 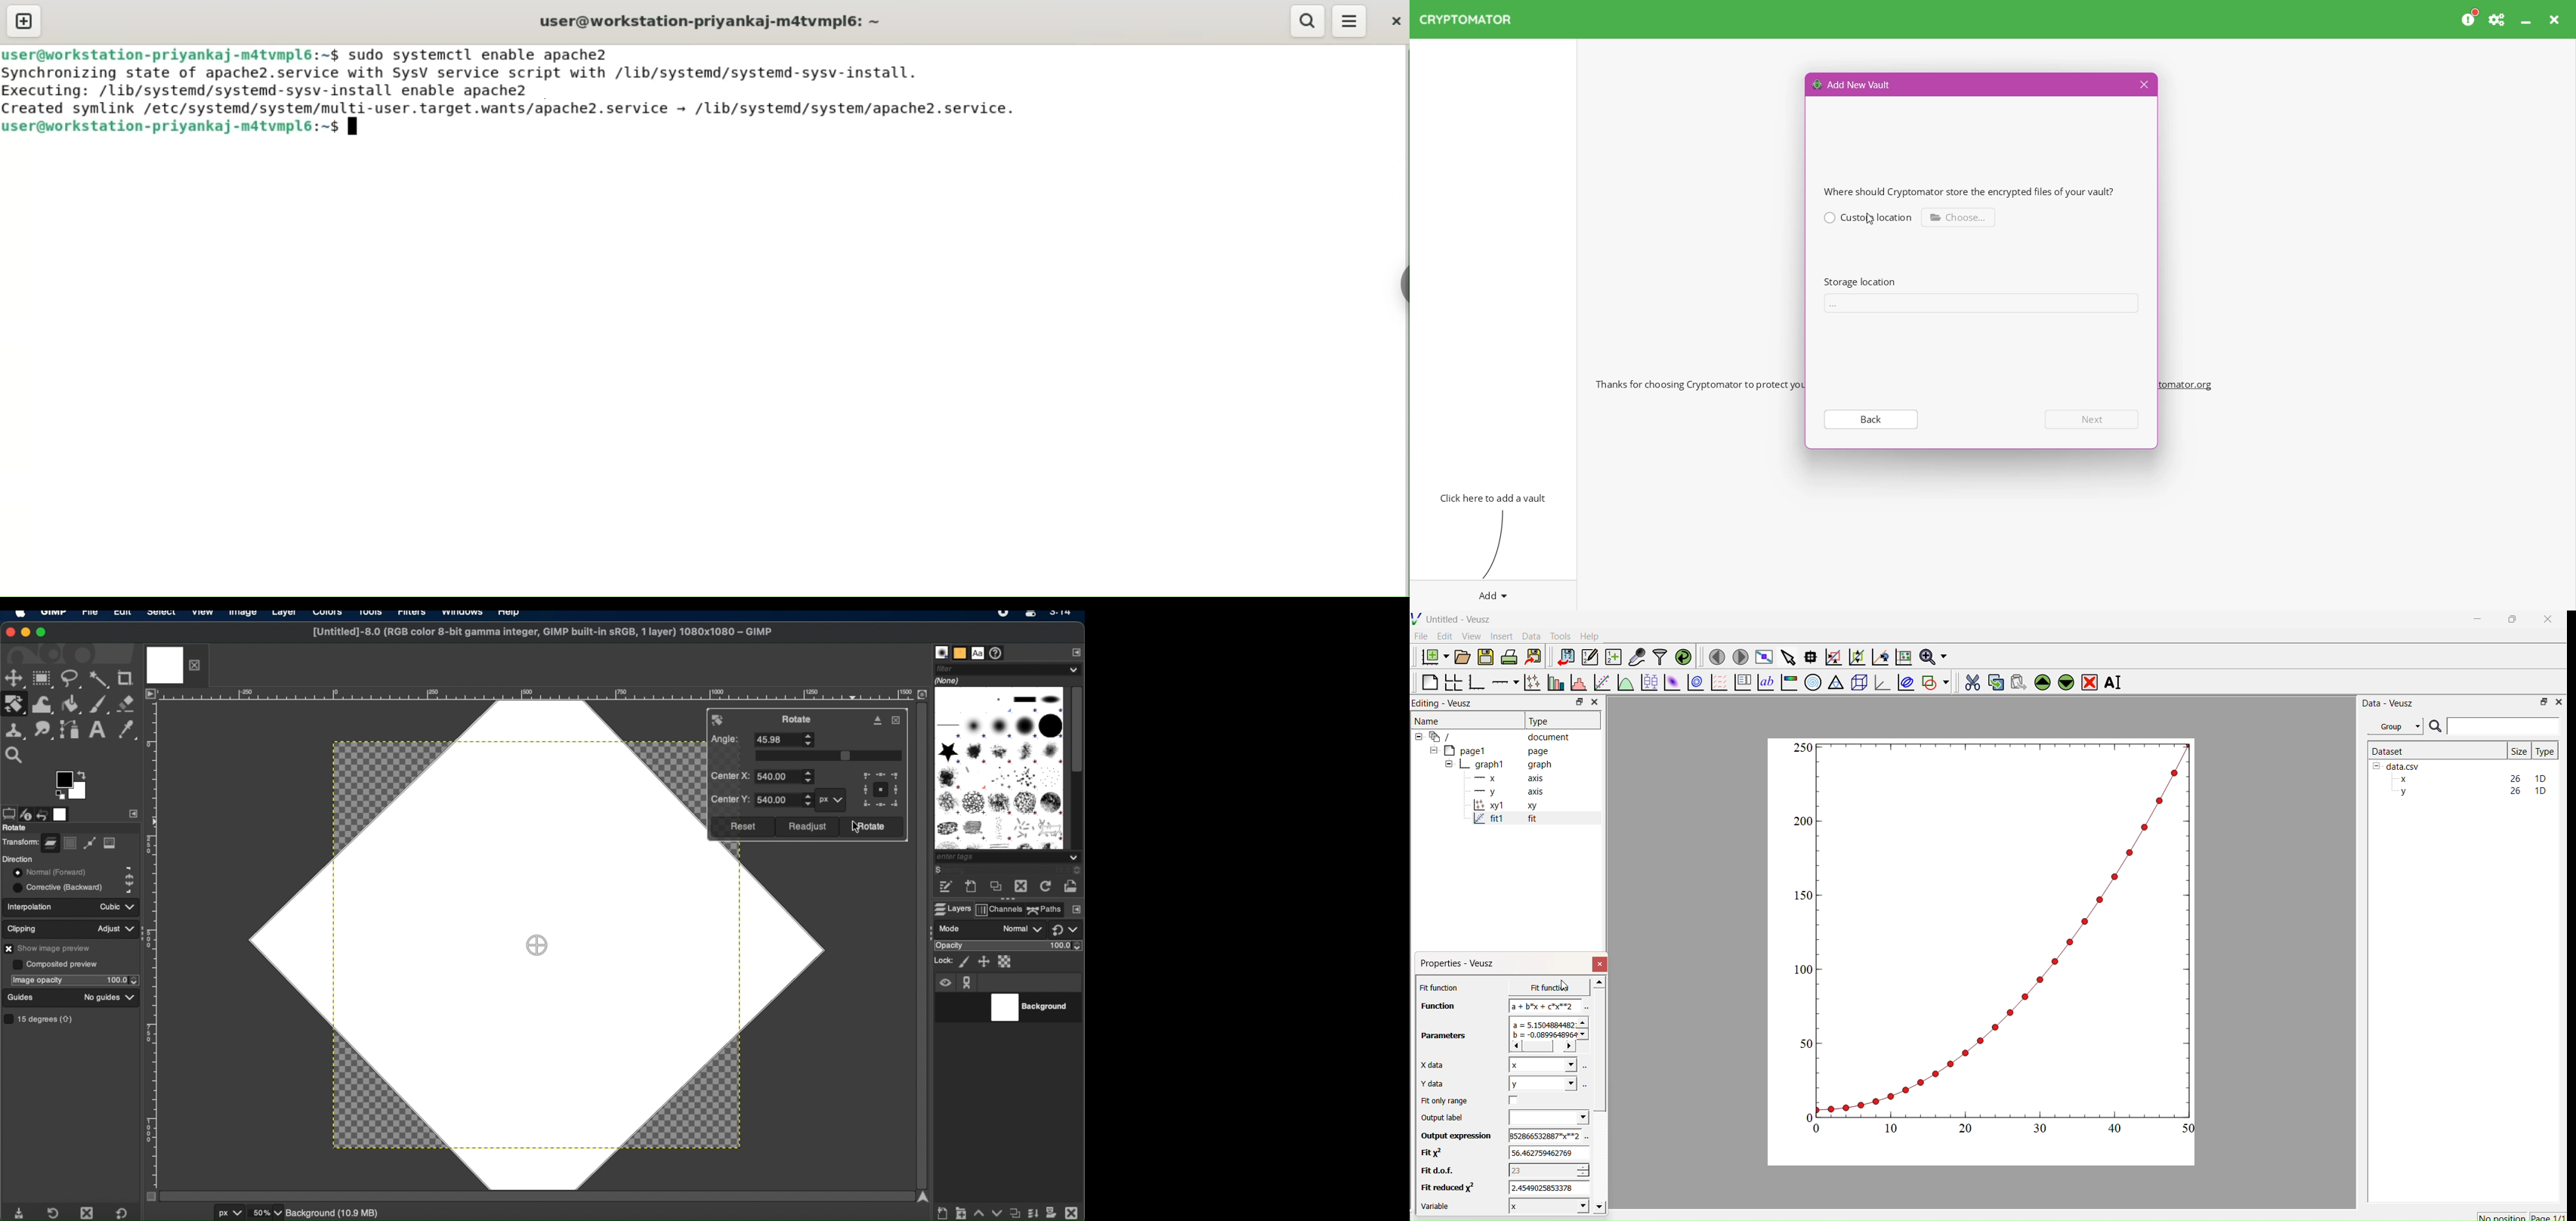 I want to click on restore tool preset, so click(x=55, y=1212).